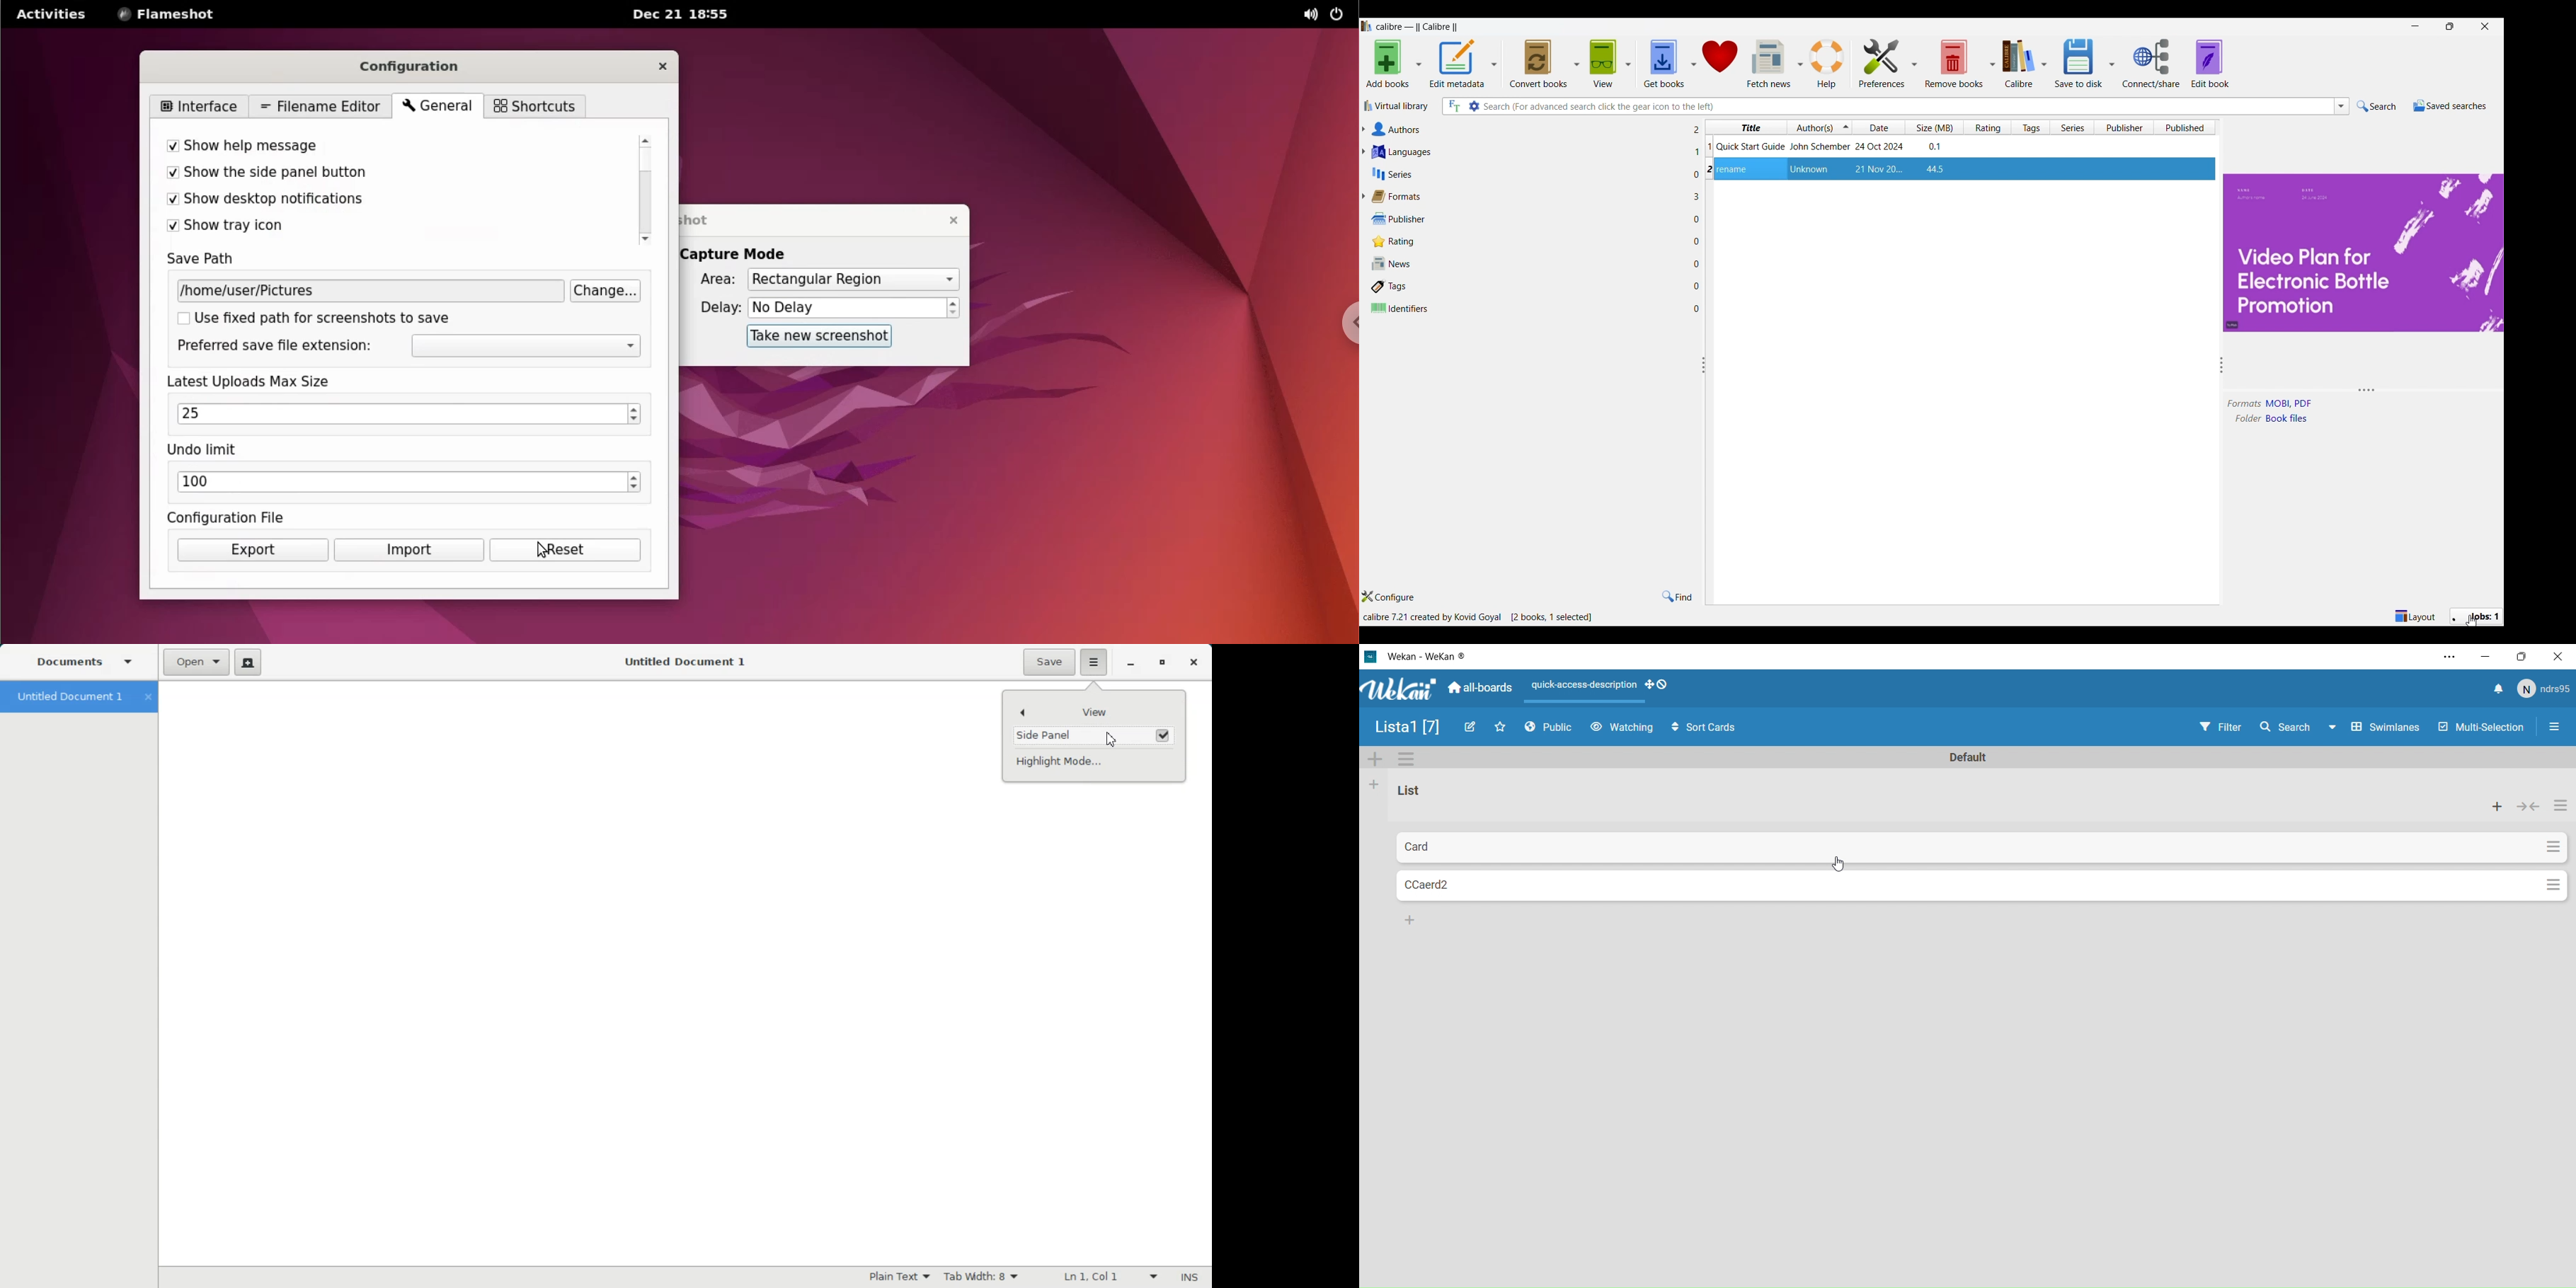 This screenshot has height=1288, width=2576. Describe the element at coordinates (1551, 727) in the screenshot. I see `Public` at that location.